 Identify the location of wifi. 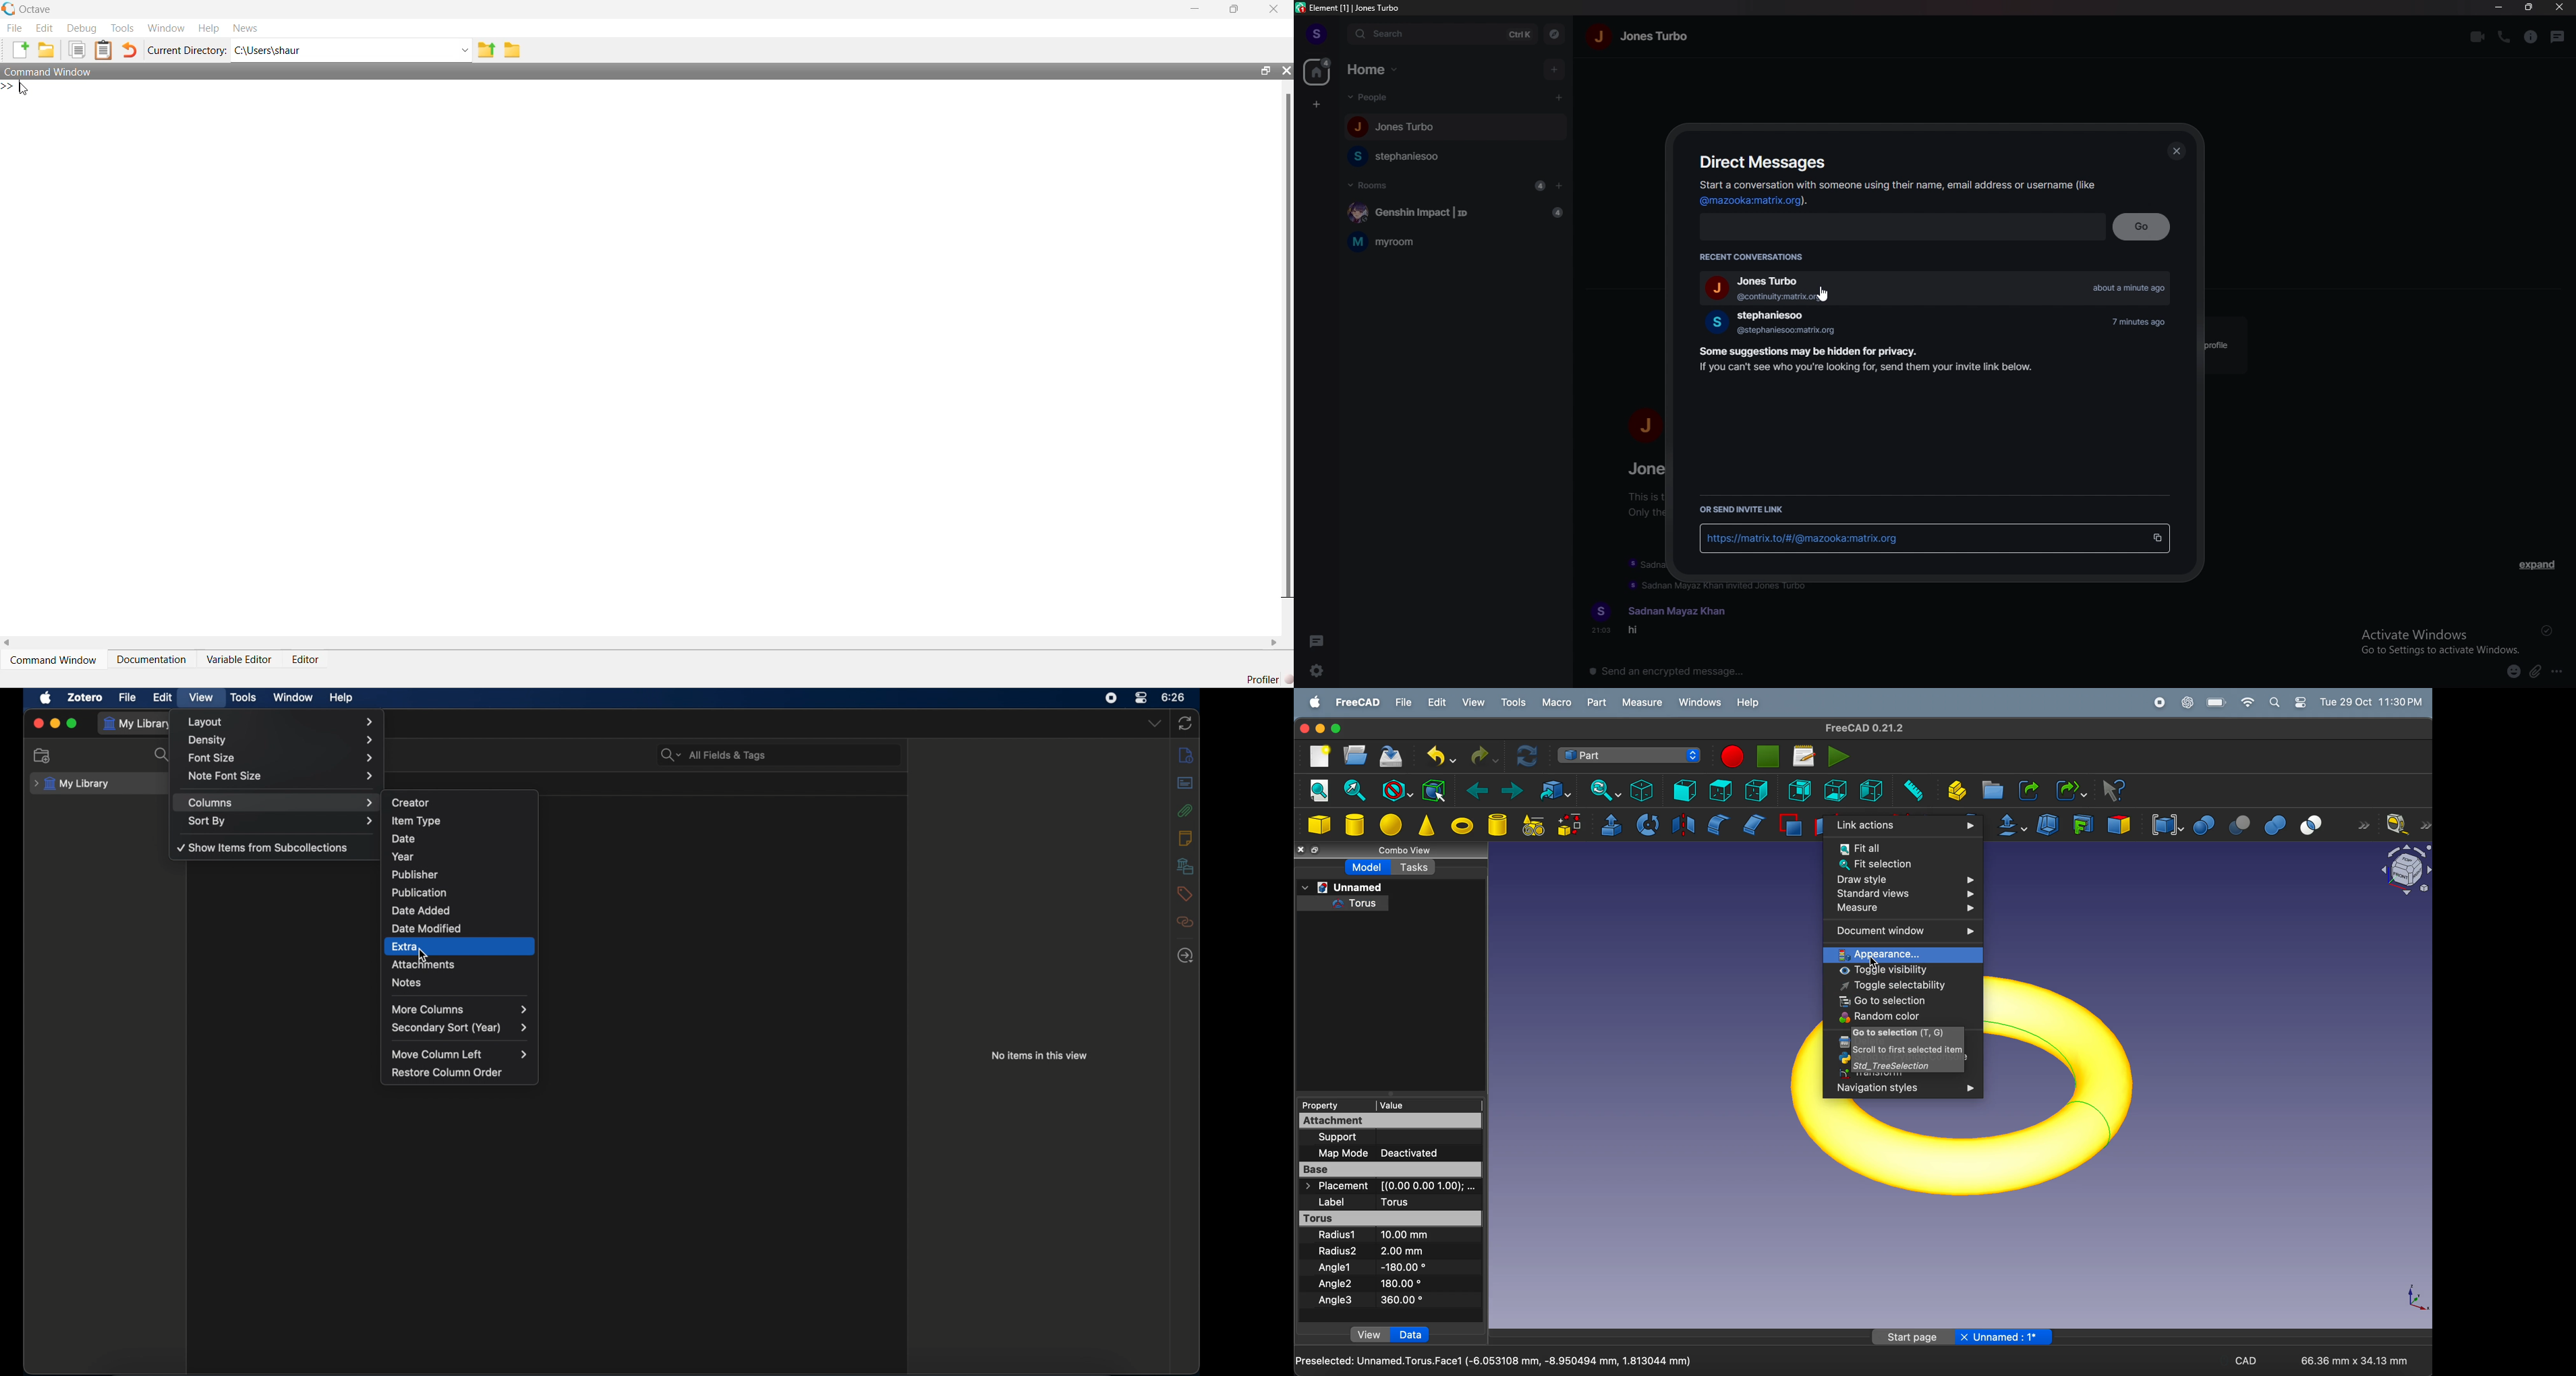
(2249, 702).